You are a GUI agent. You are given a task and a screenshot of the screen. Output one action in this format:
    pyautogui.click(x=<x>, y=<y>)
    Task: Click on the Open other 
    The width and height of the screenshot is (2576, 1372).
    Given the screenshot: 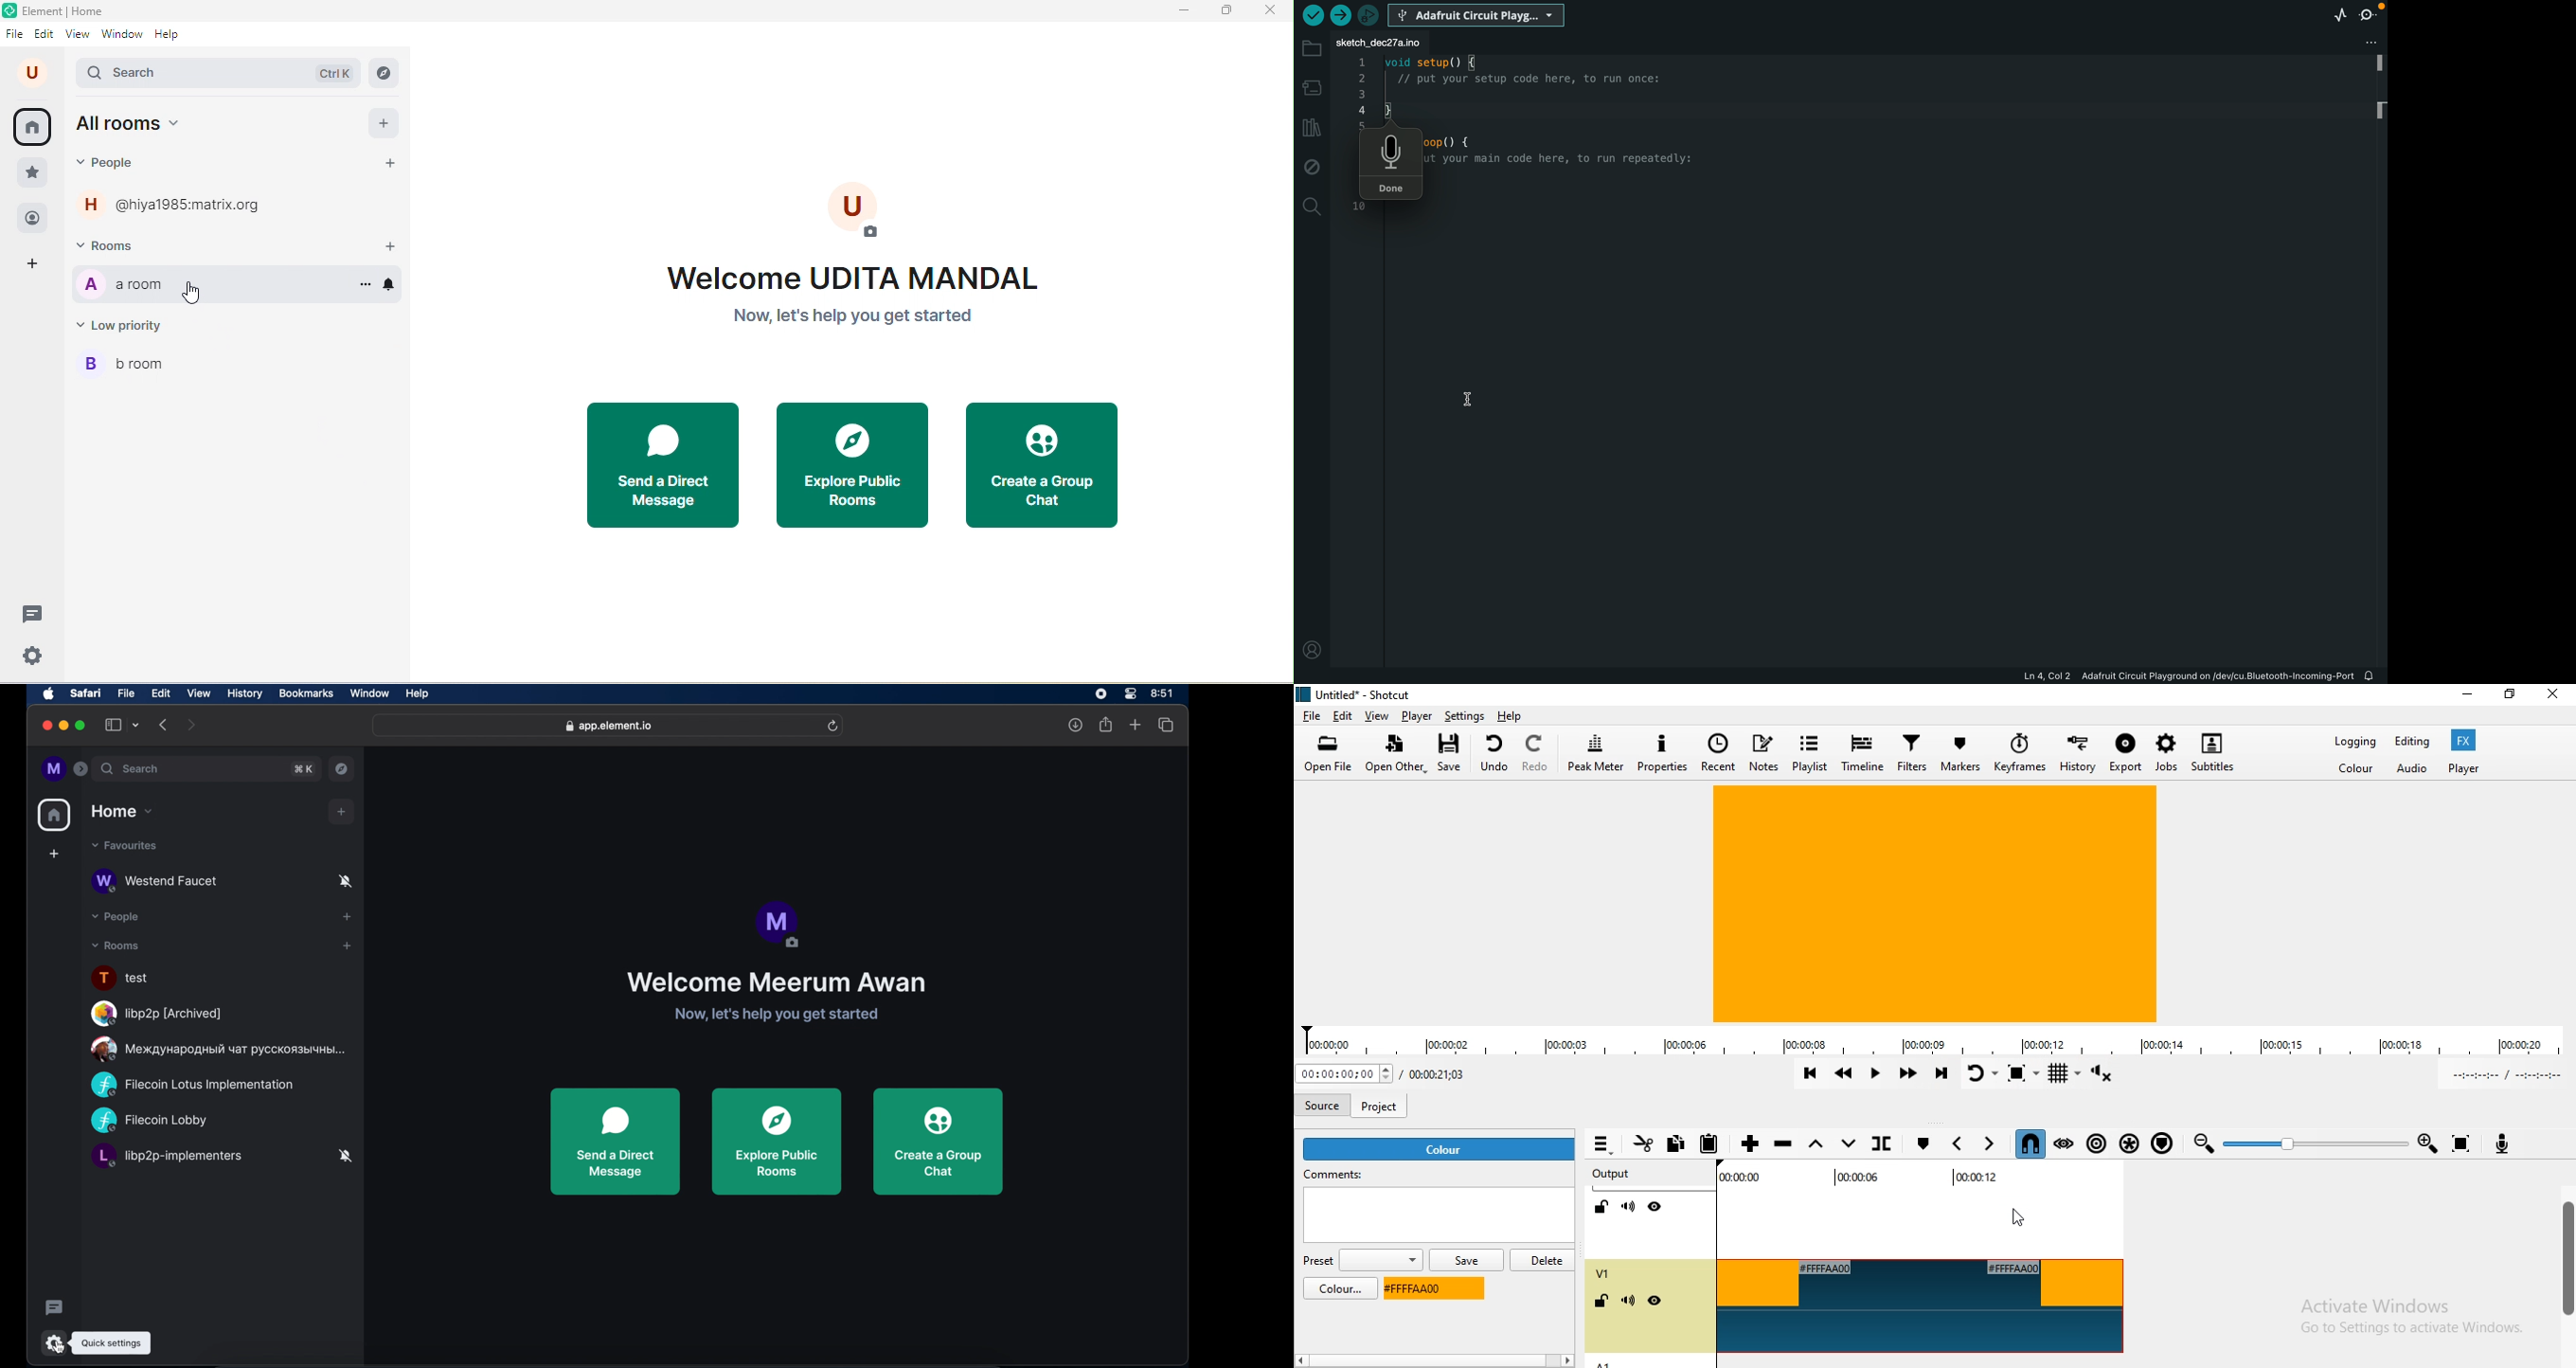 What is the action you would take?
    pyautogui.click(x=1393, y=754)
    